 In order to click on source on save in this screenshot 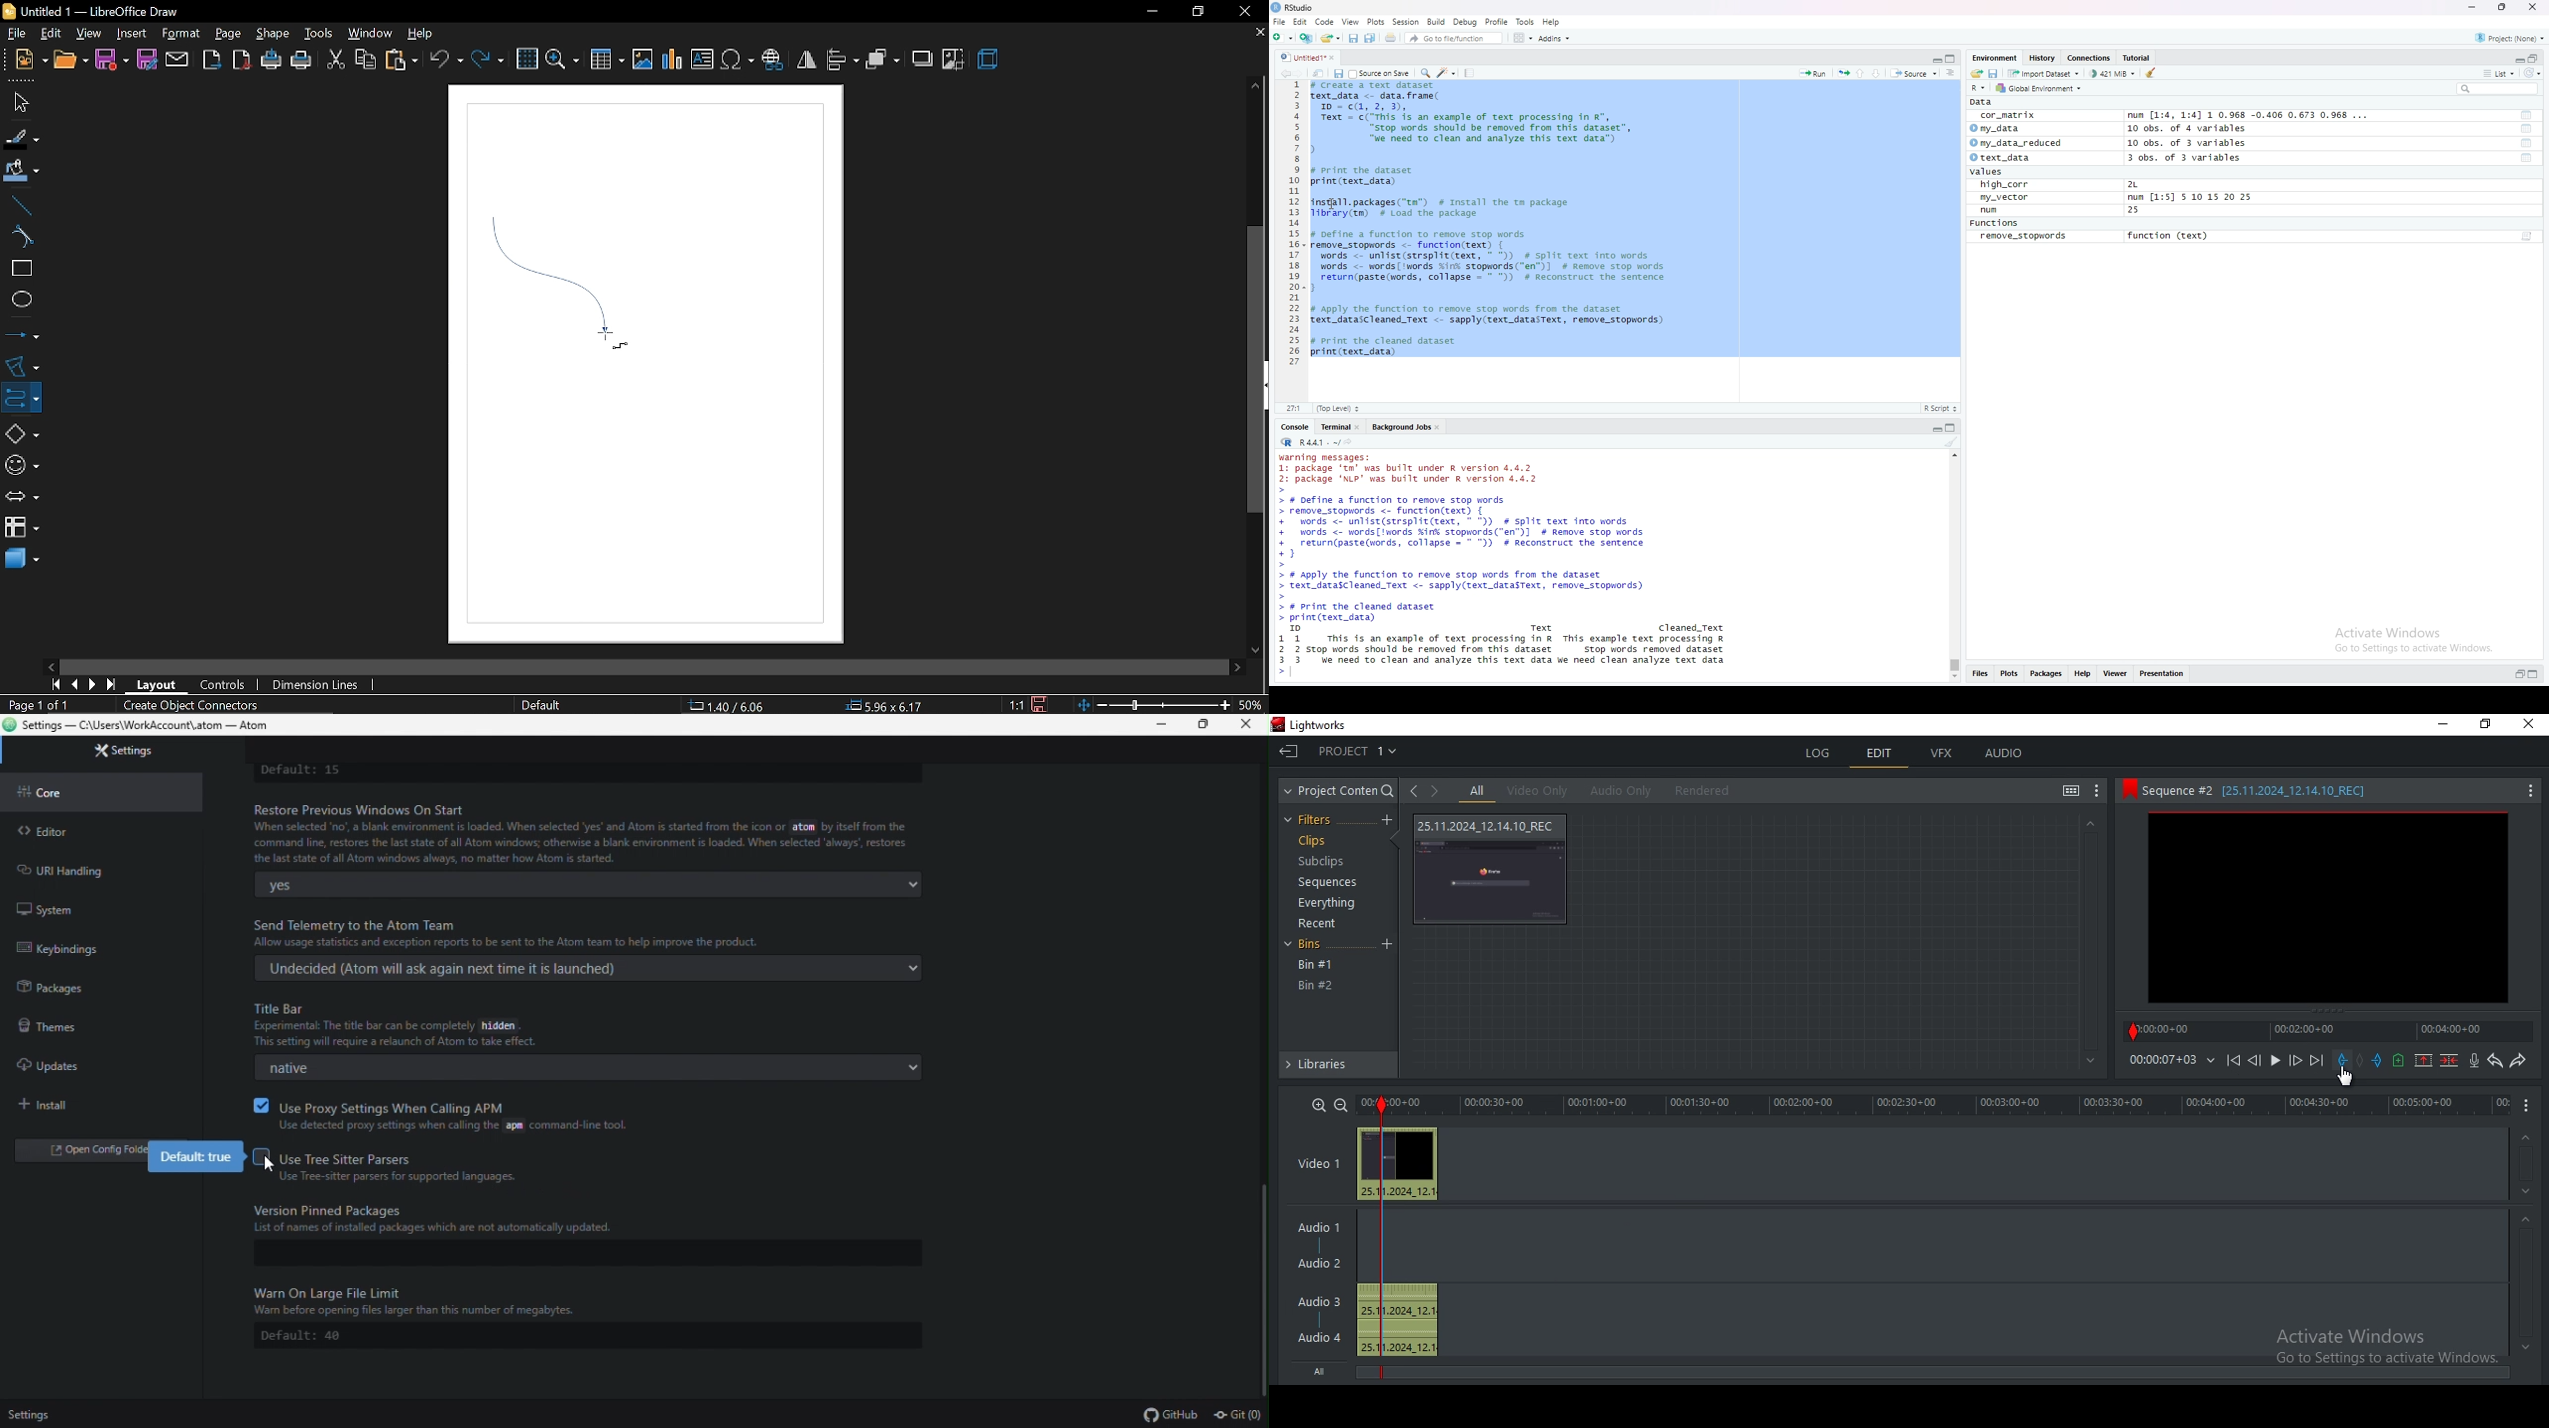, I will do `click(1380, 73)`.